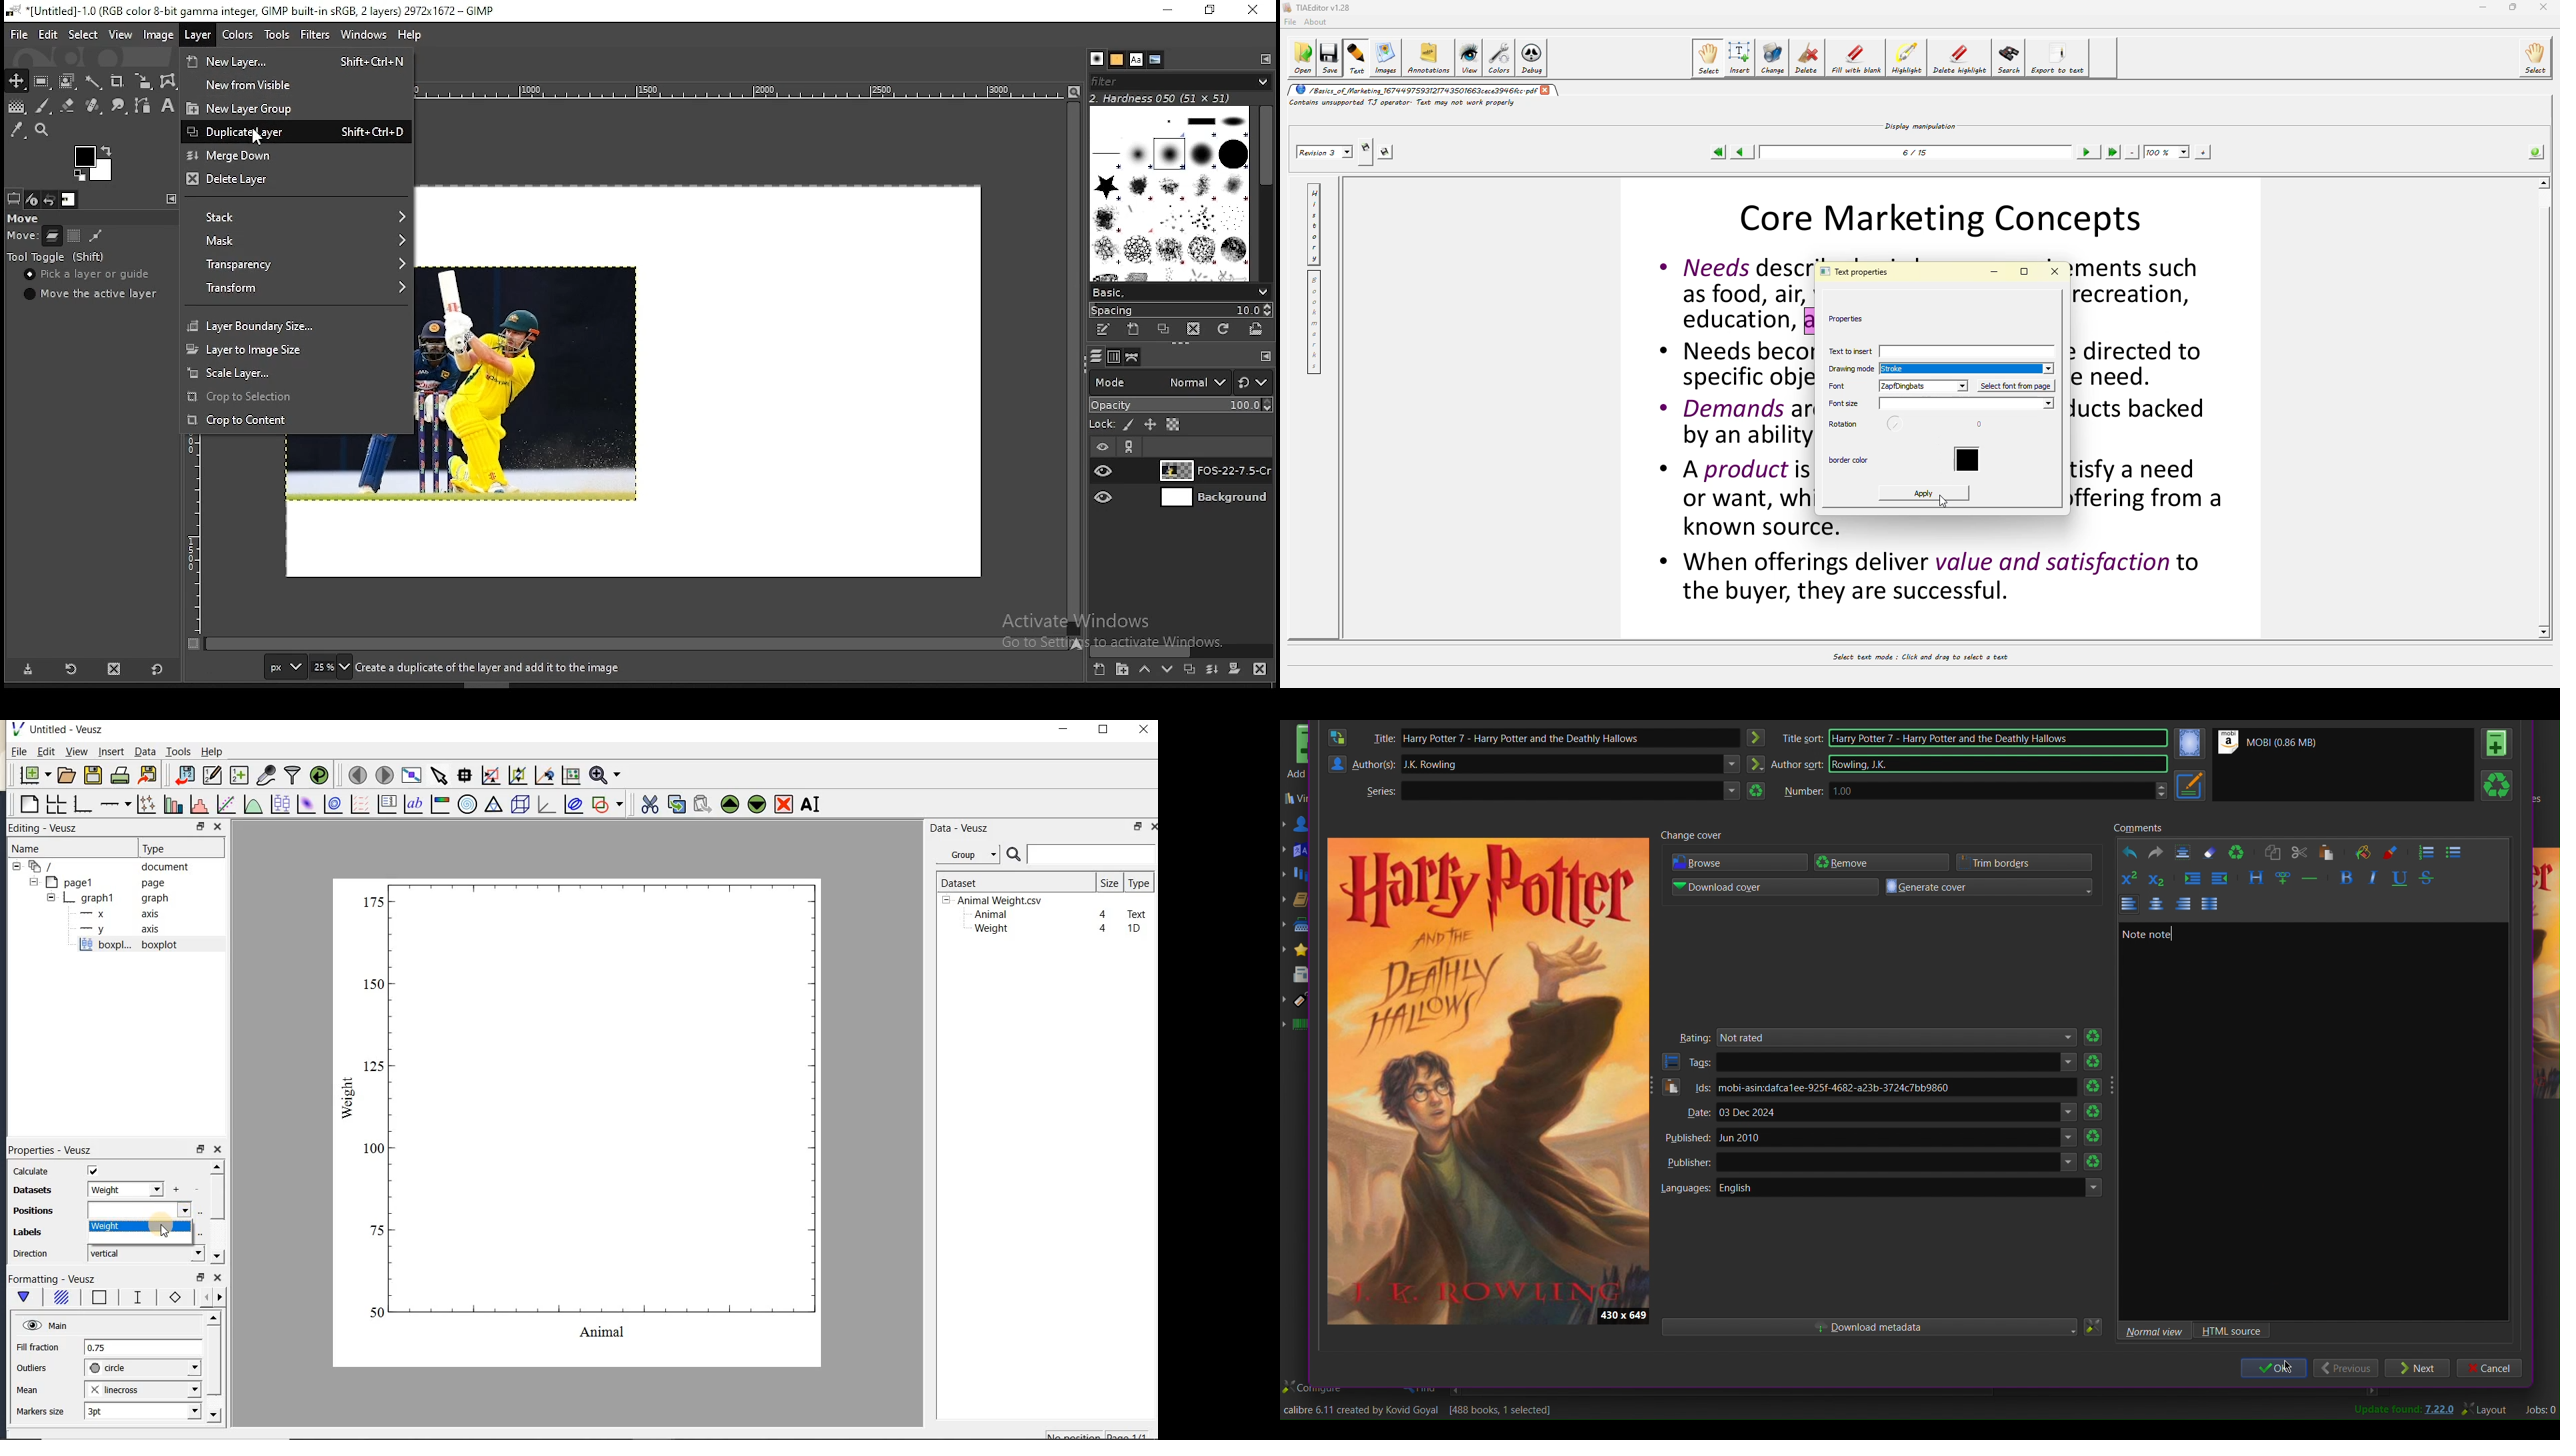 The height and width of the screenshot is (1456, 2576). I want to click on refresh, so click(2093, 1164).